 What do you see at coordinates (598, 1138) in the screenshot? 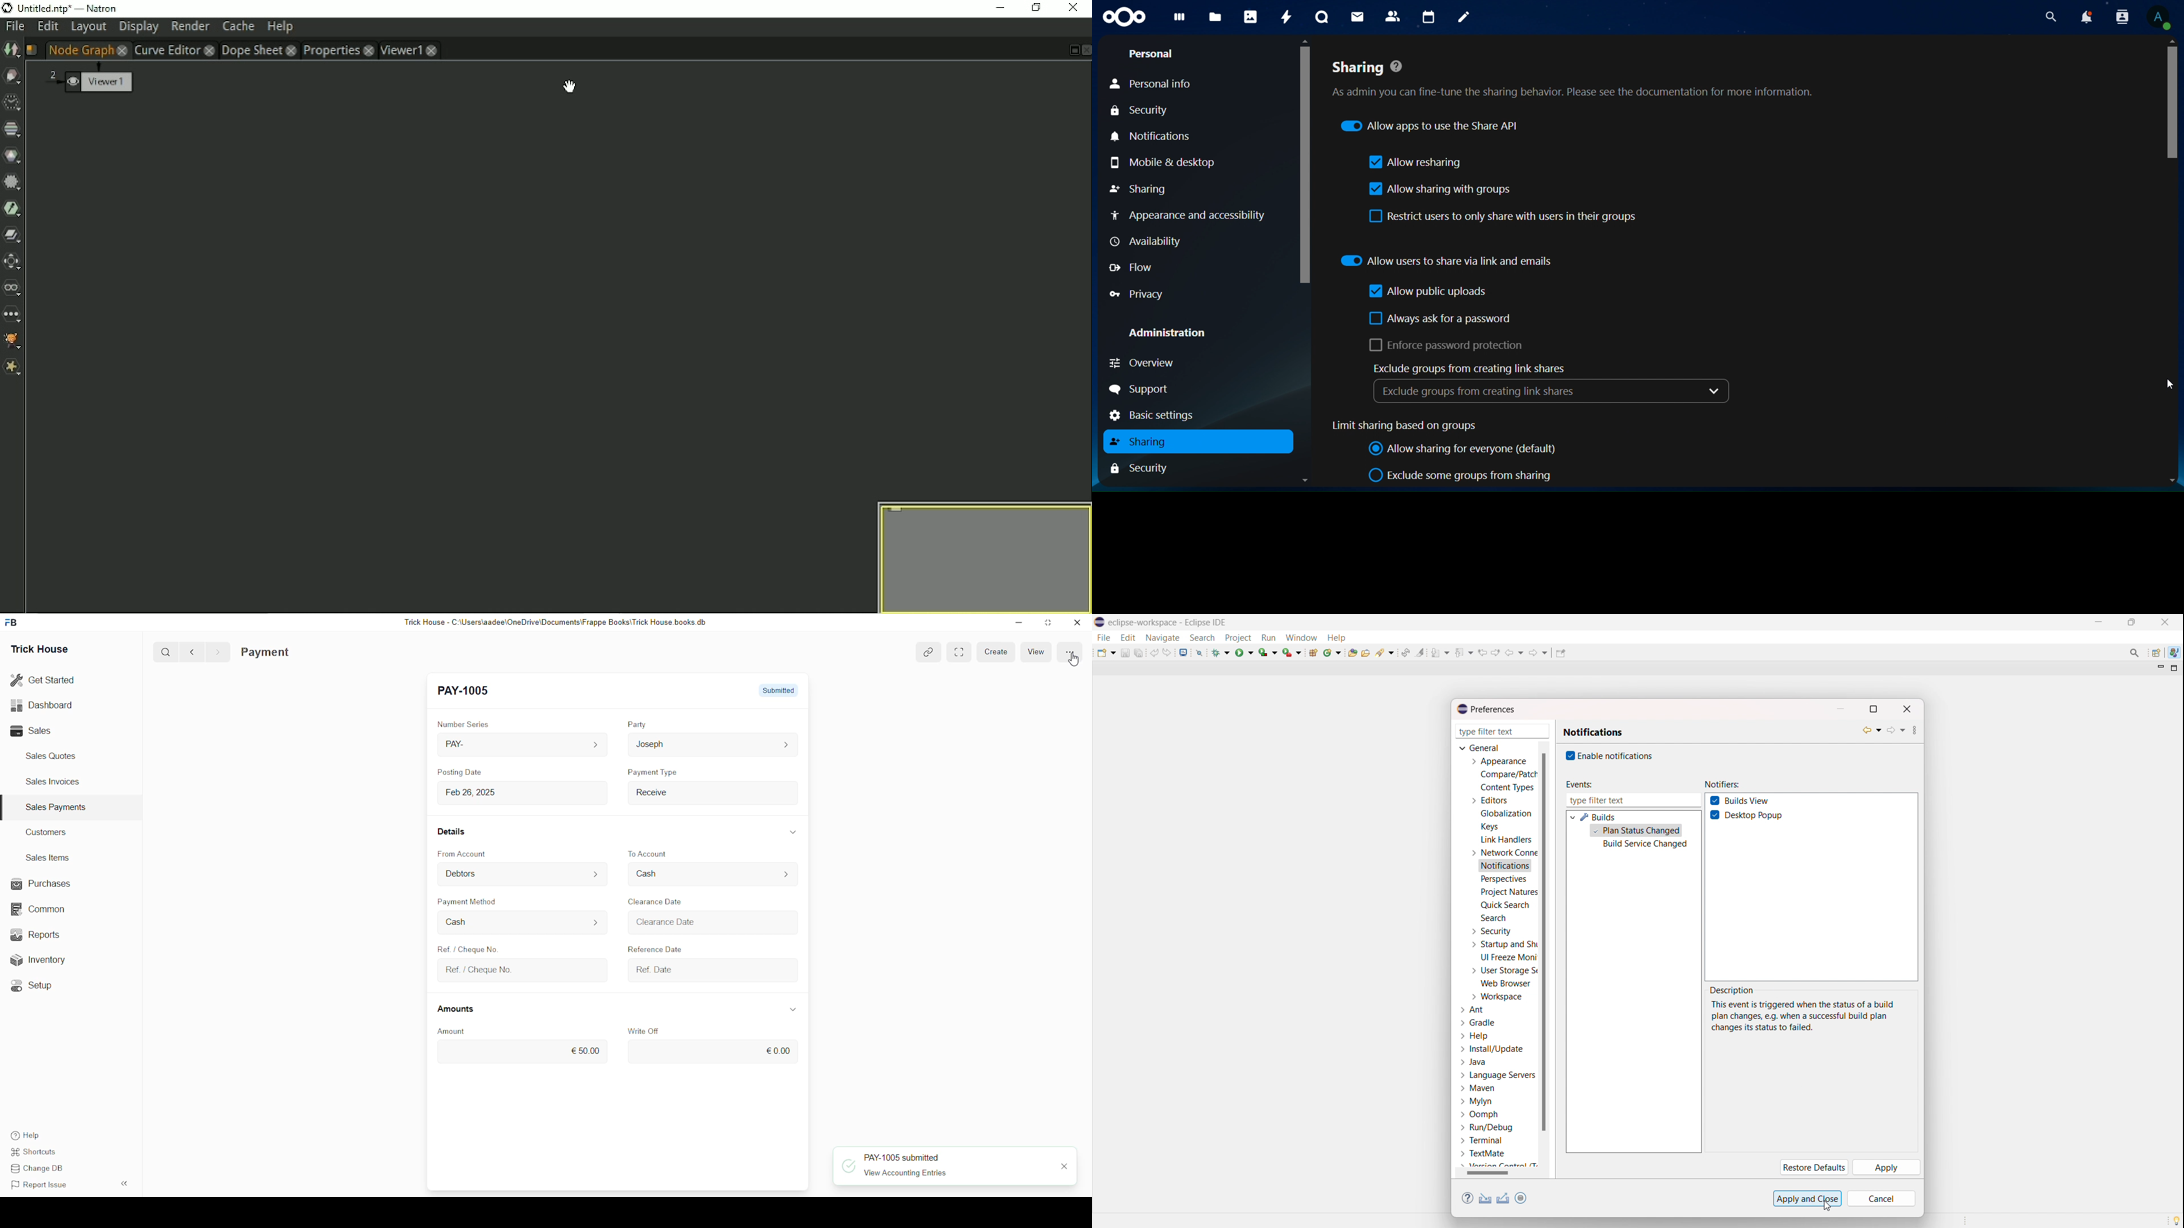
I see `Name` at bounding box center [598, 1138].